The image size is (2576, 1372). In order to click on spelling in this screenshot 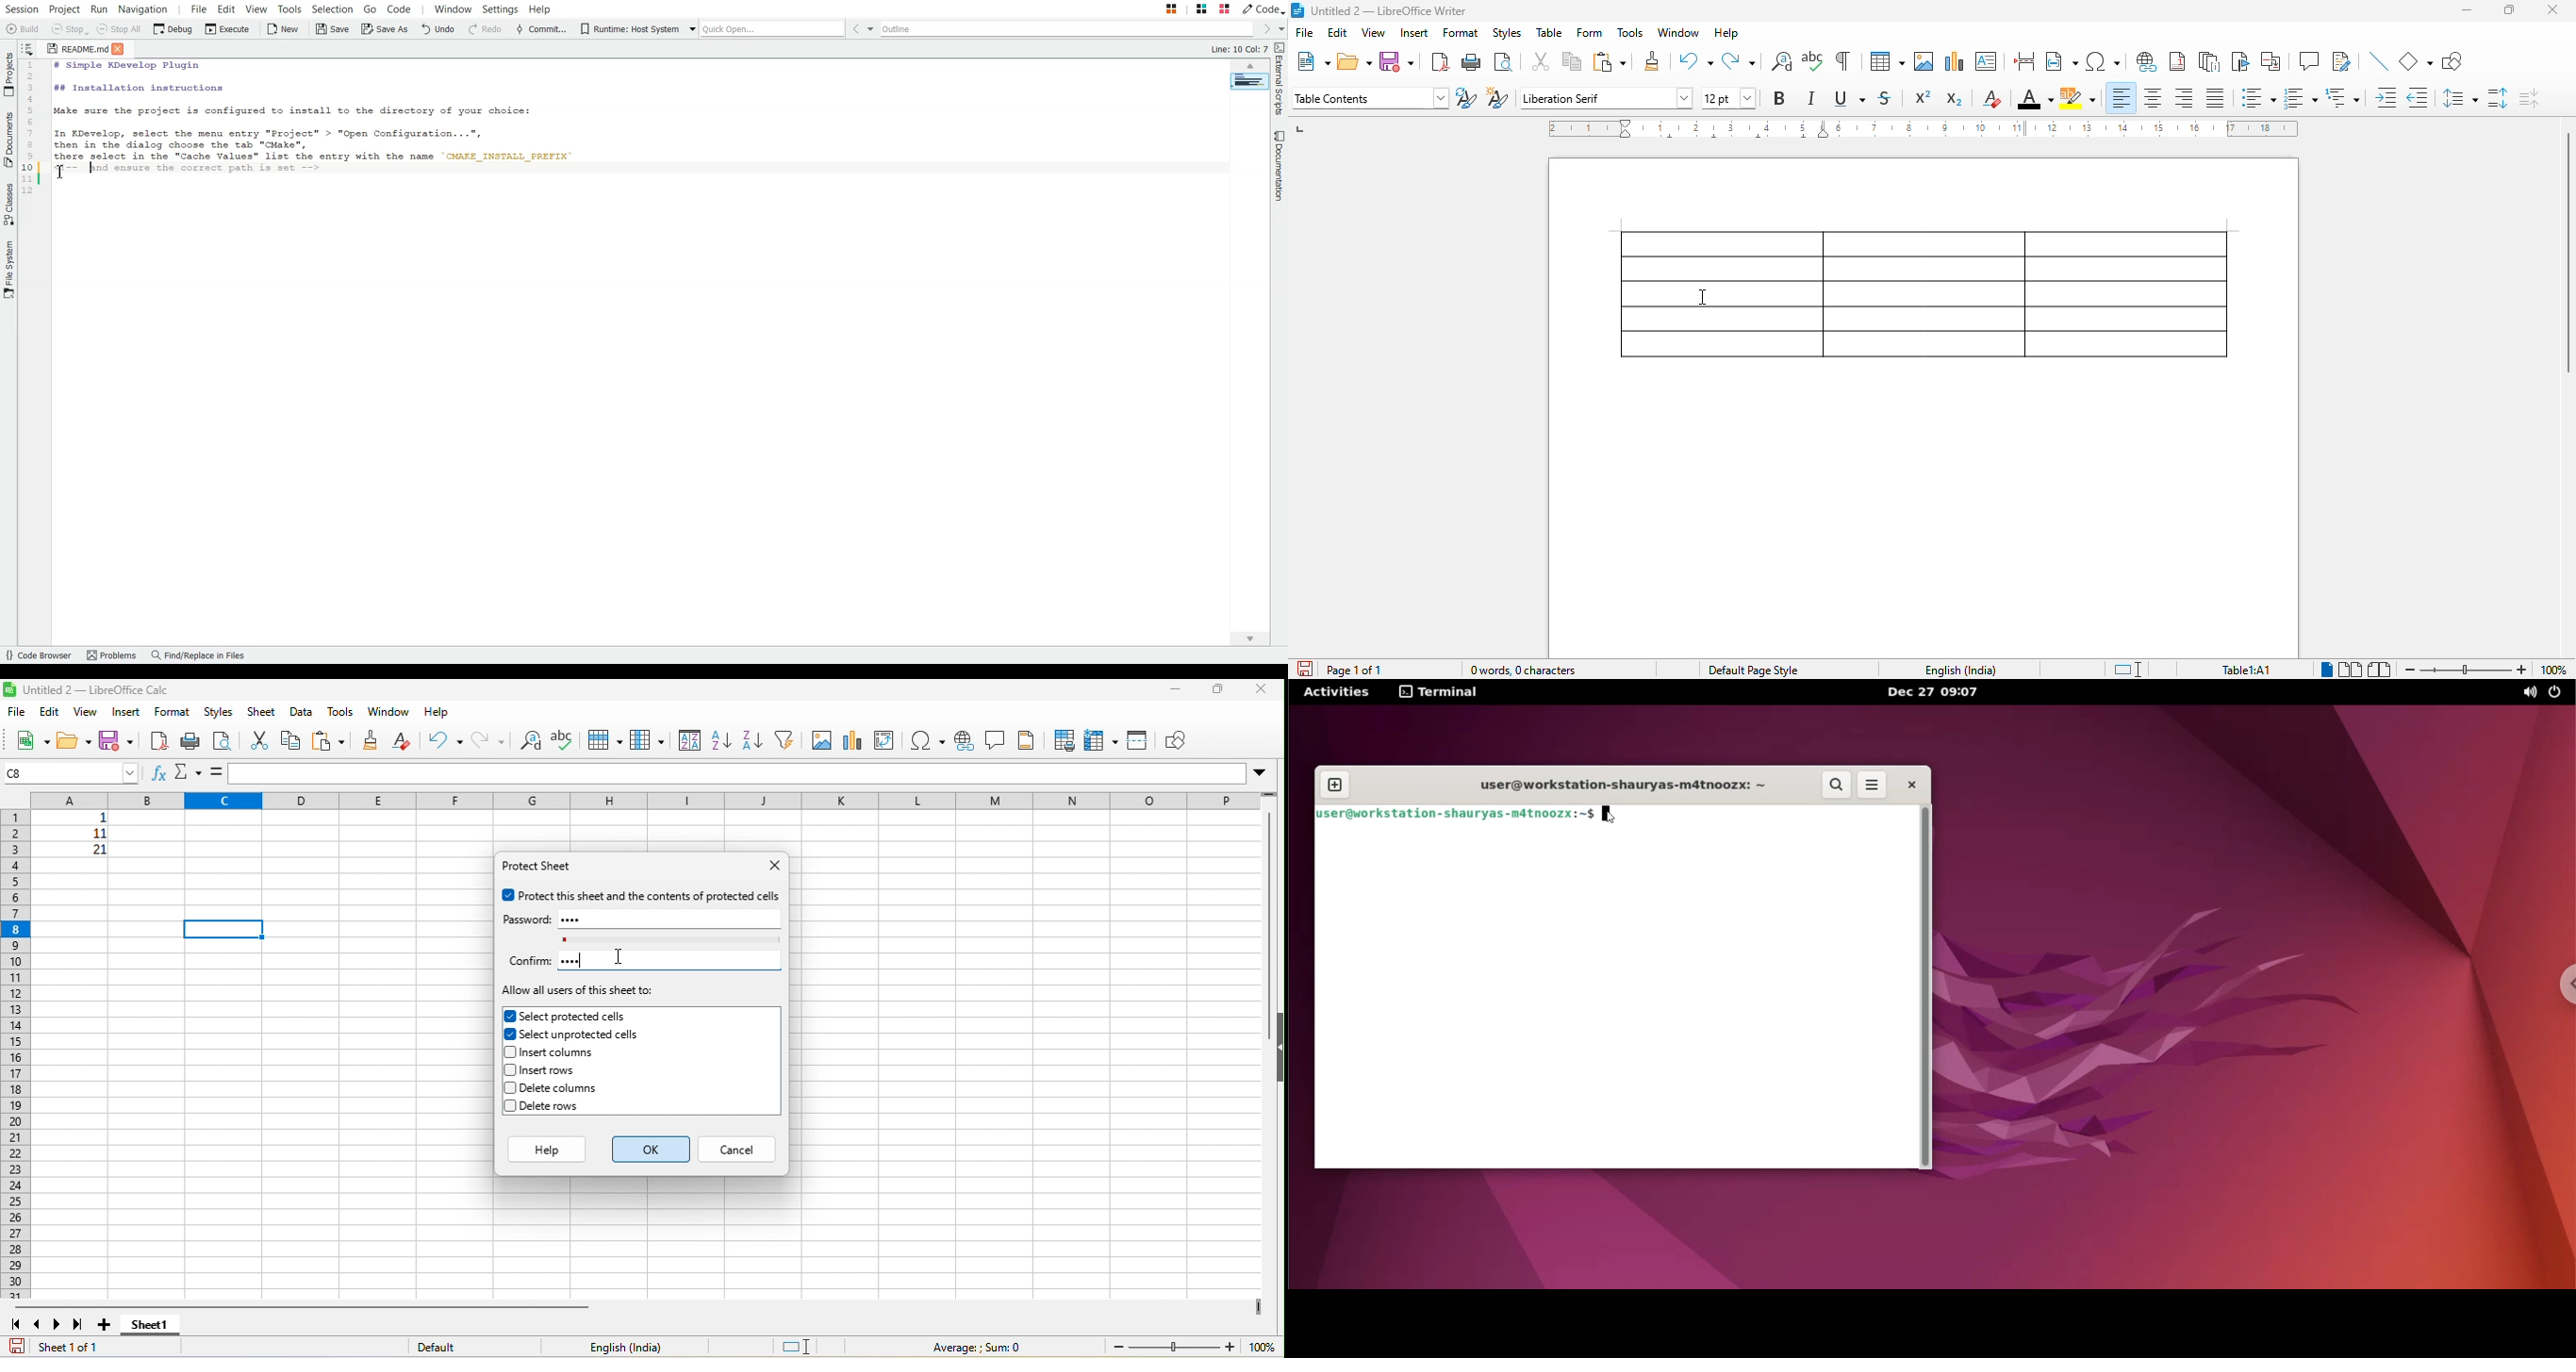, I will do `click(1814, 61)`.